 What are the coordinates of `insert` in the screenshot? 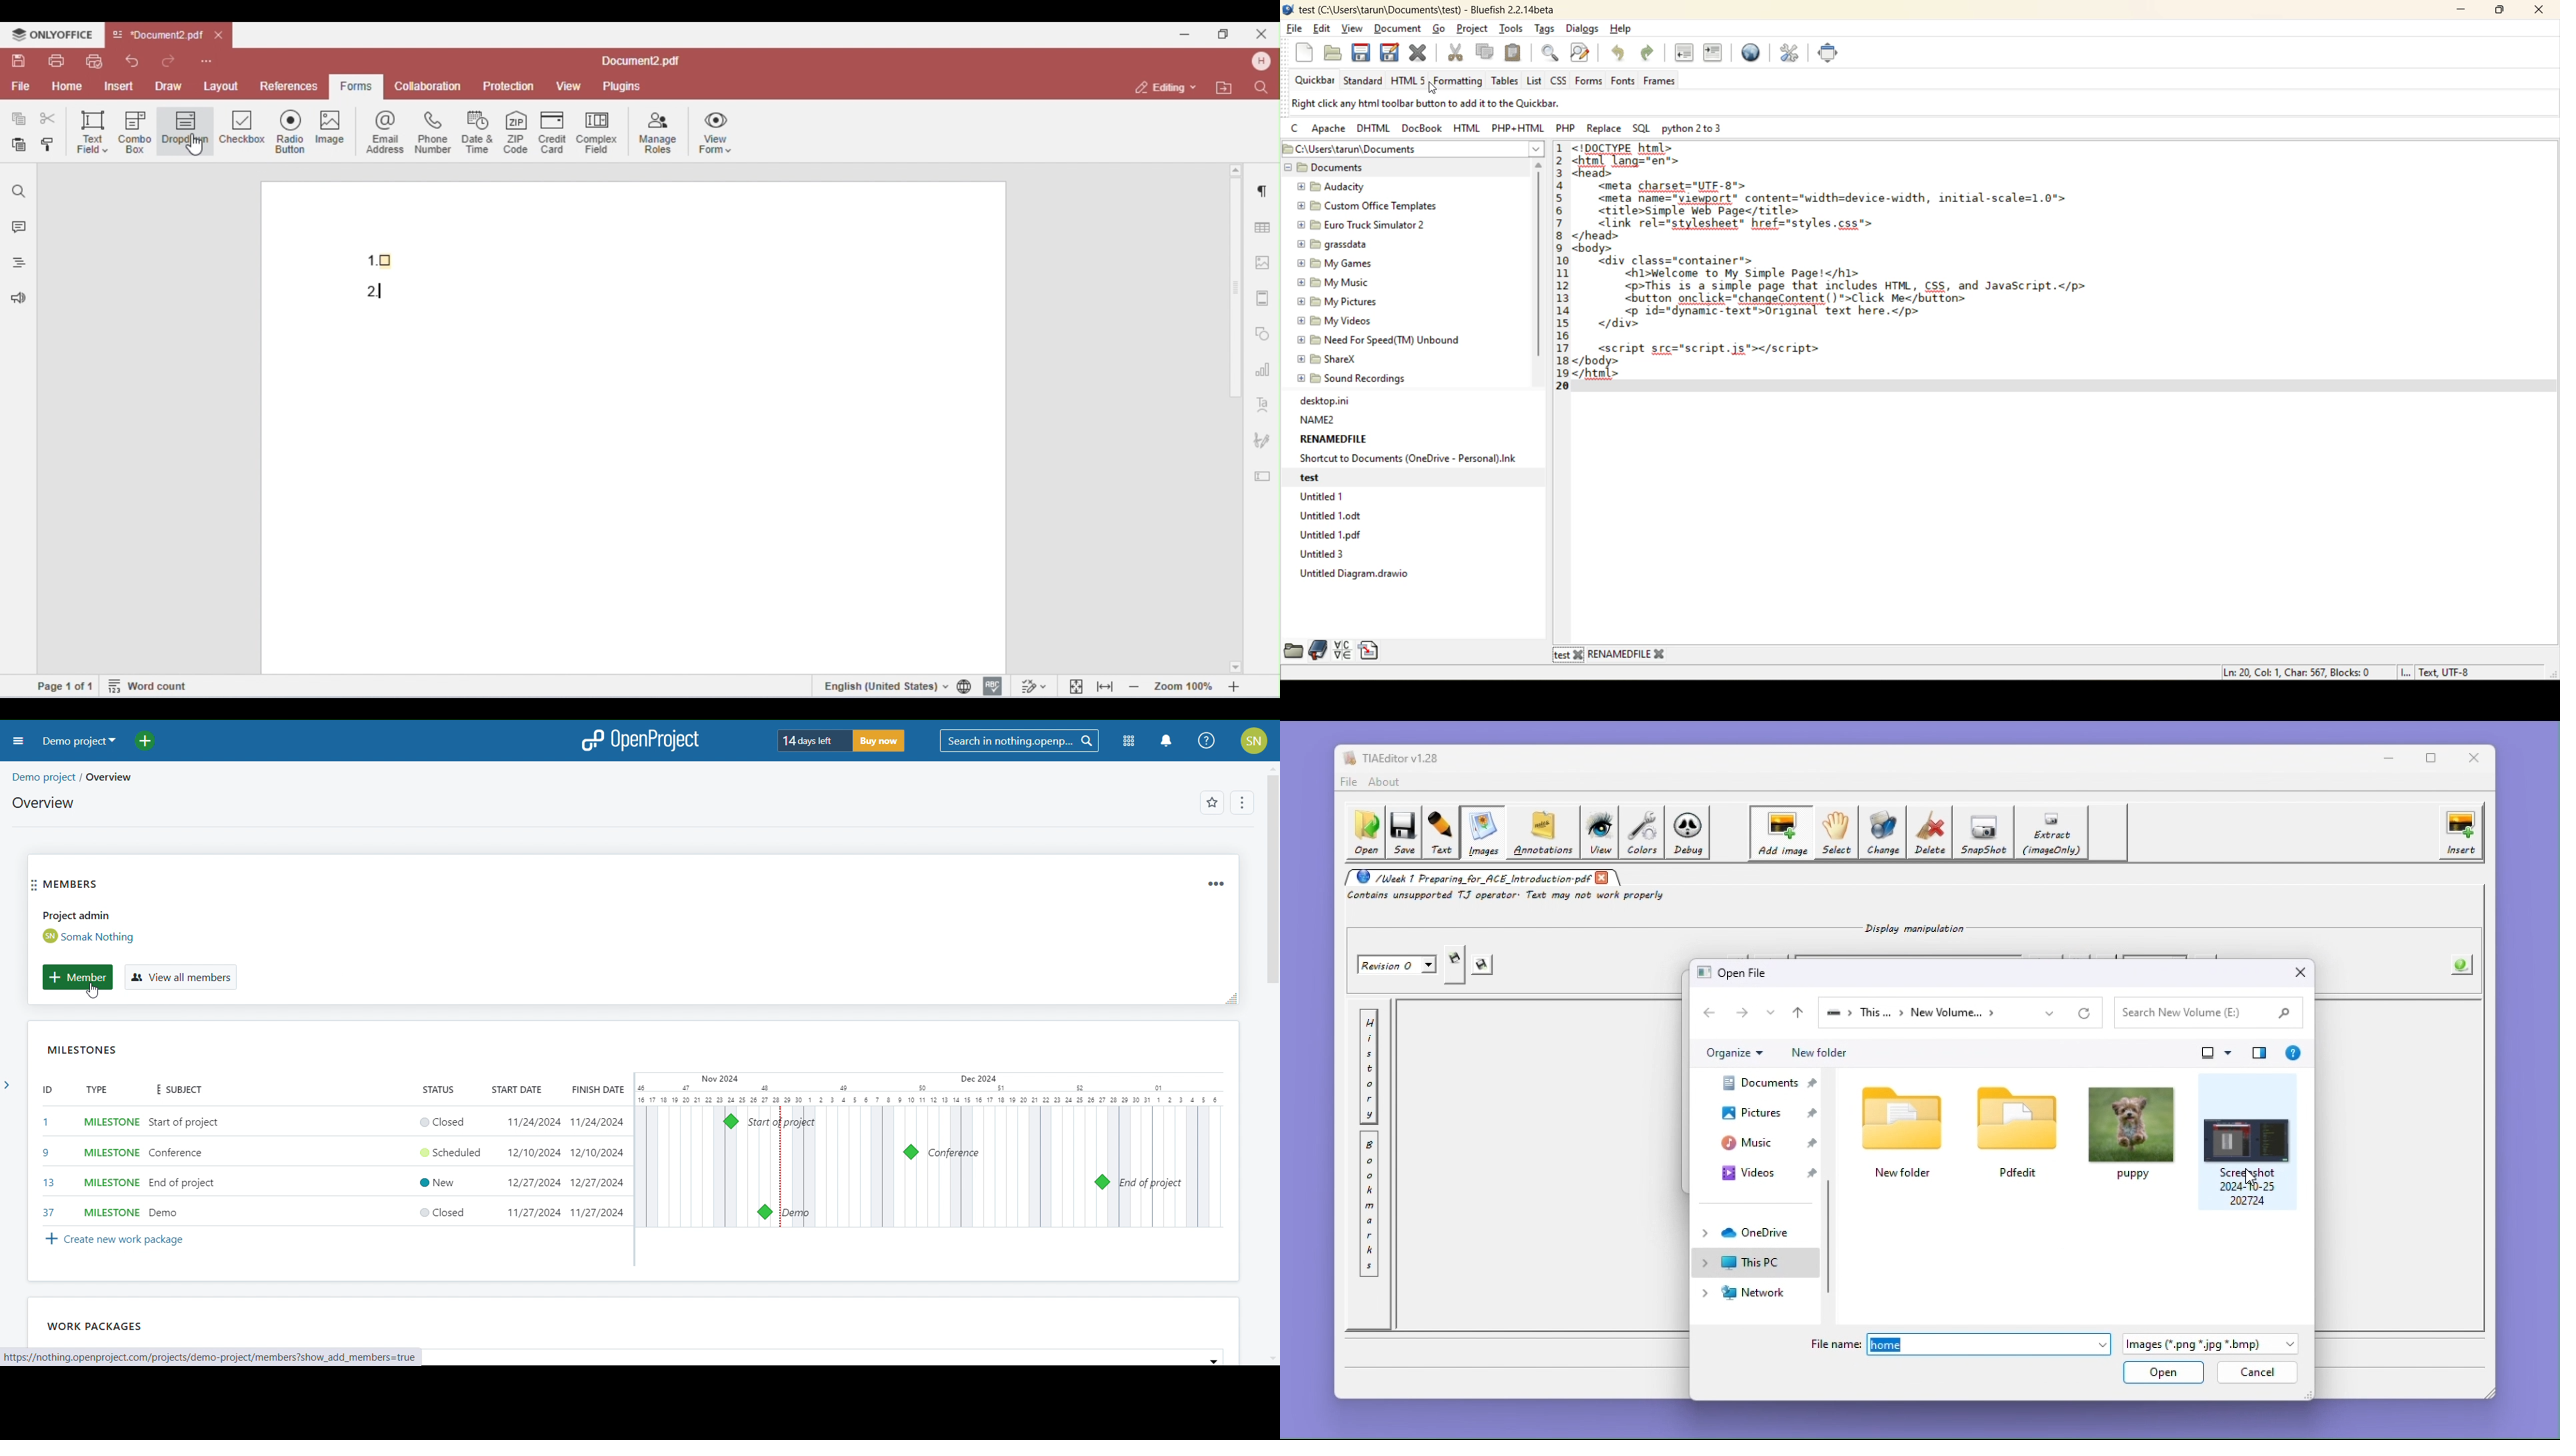 It's located at (2461, 832).